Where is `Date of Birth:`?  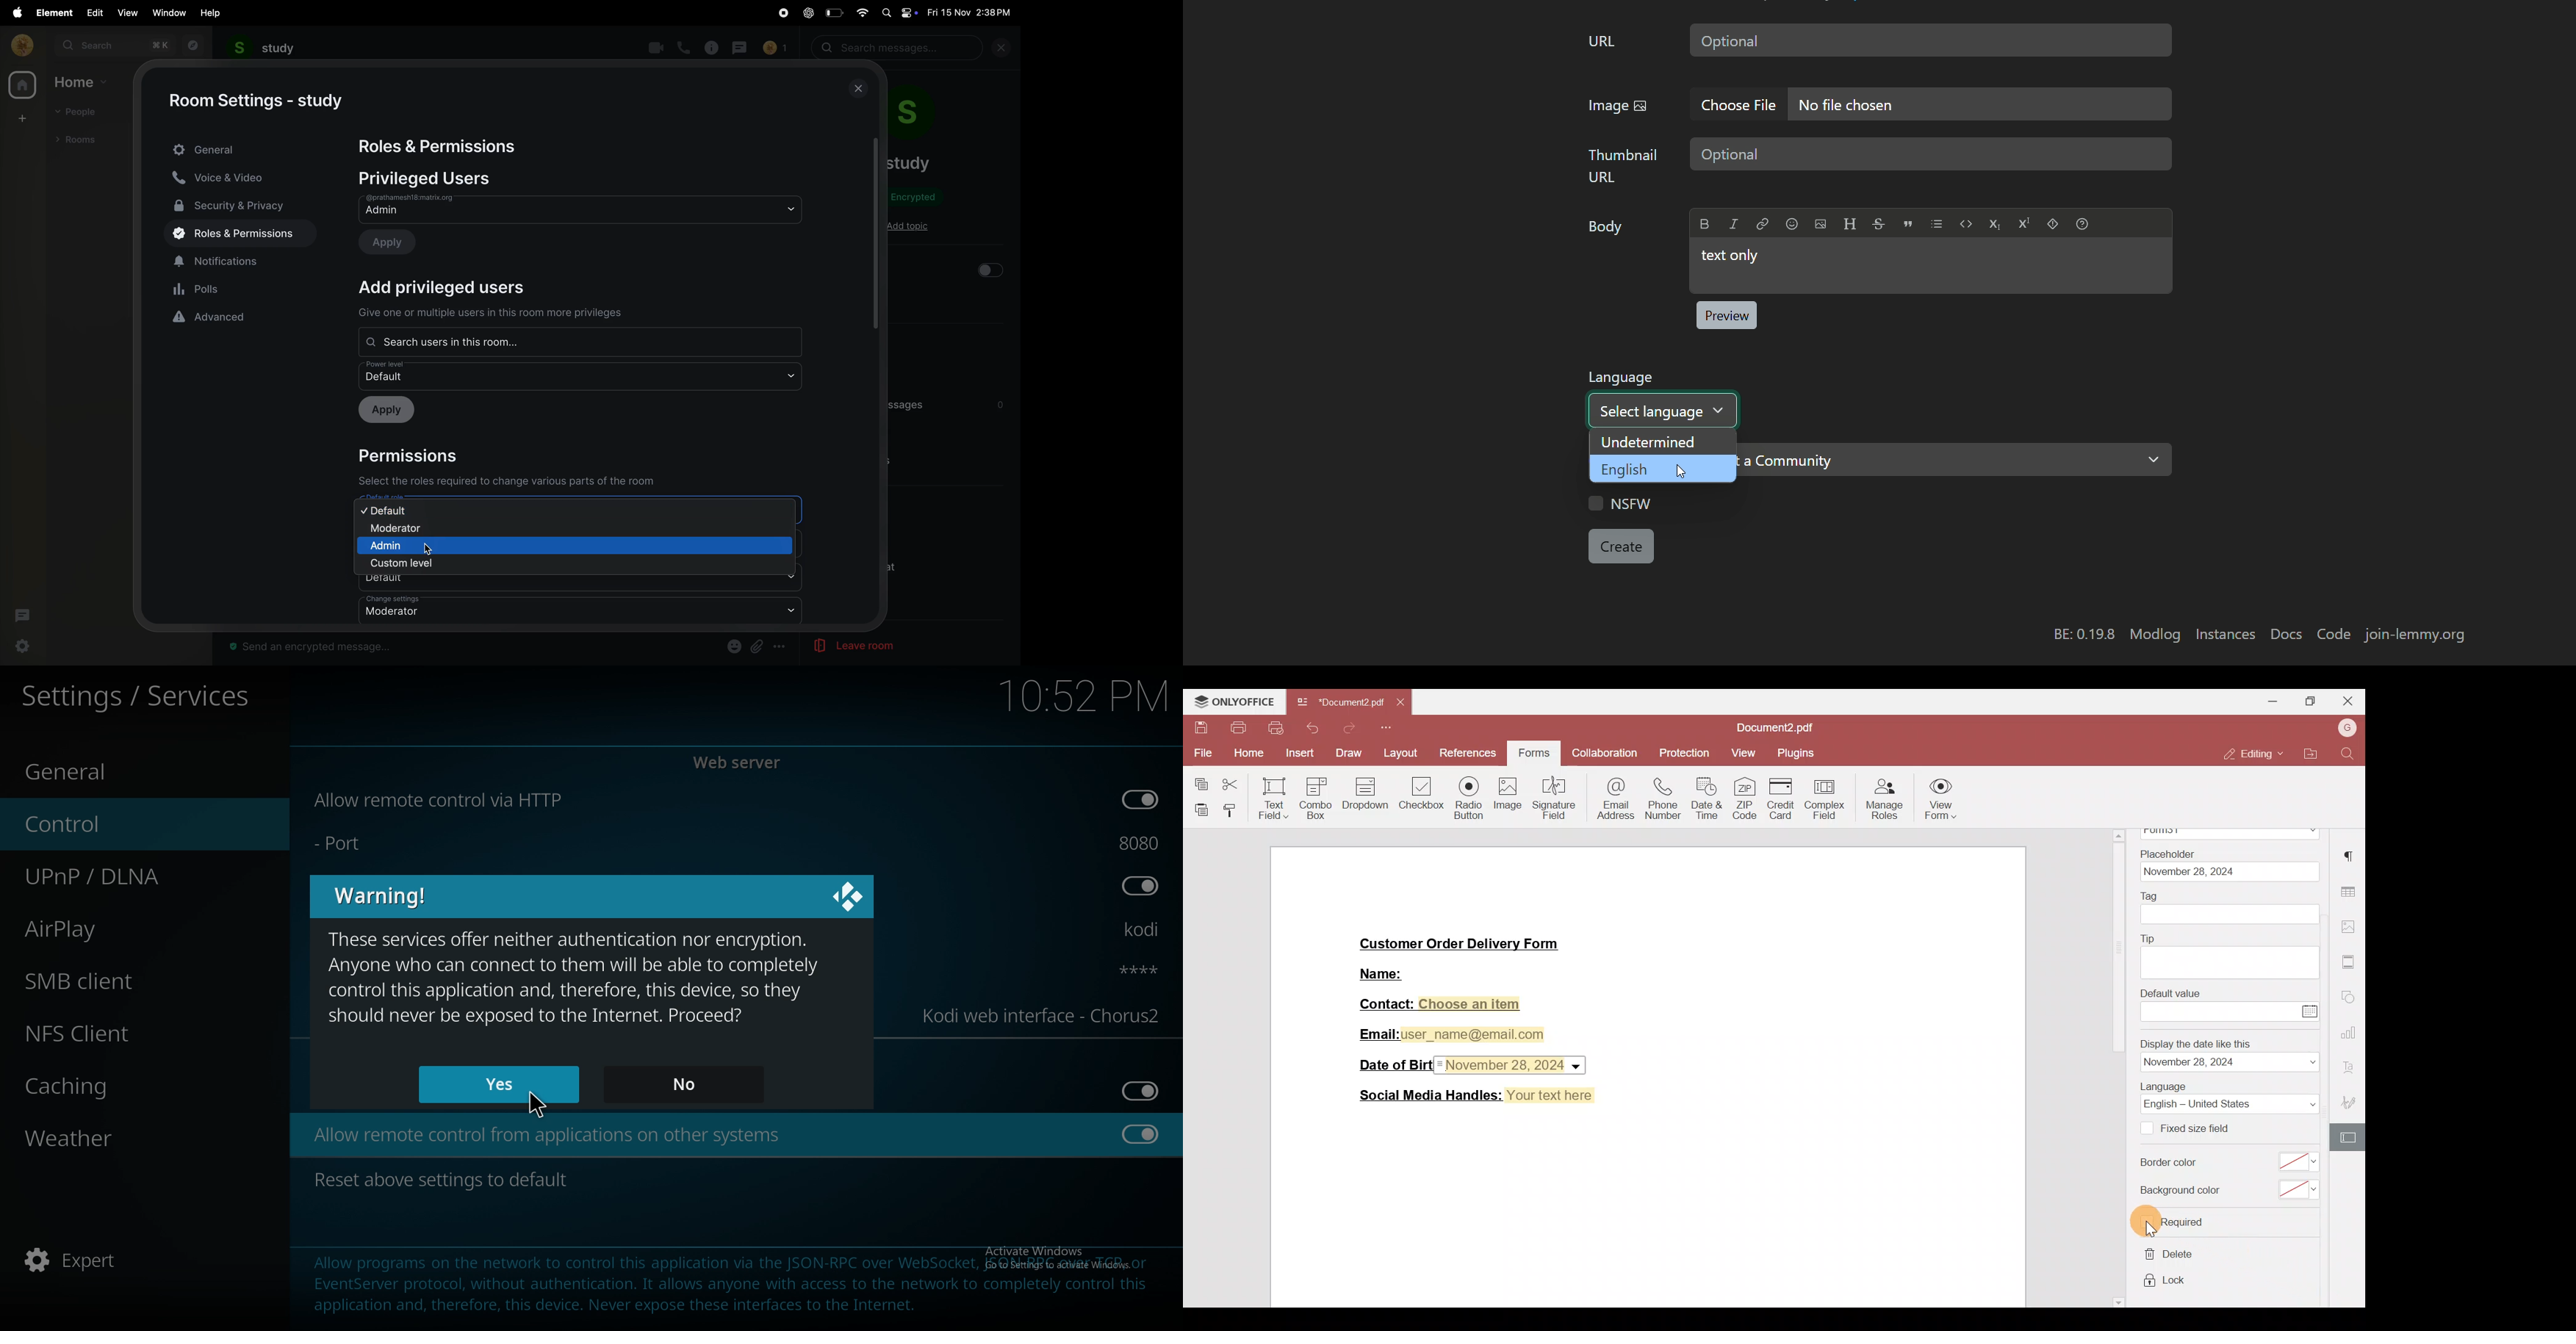
Date of Birth: is located at coordinates (1392, 1064).